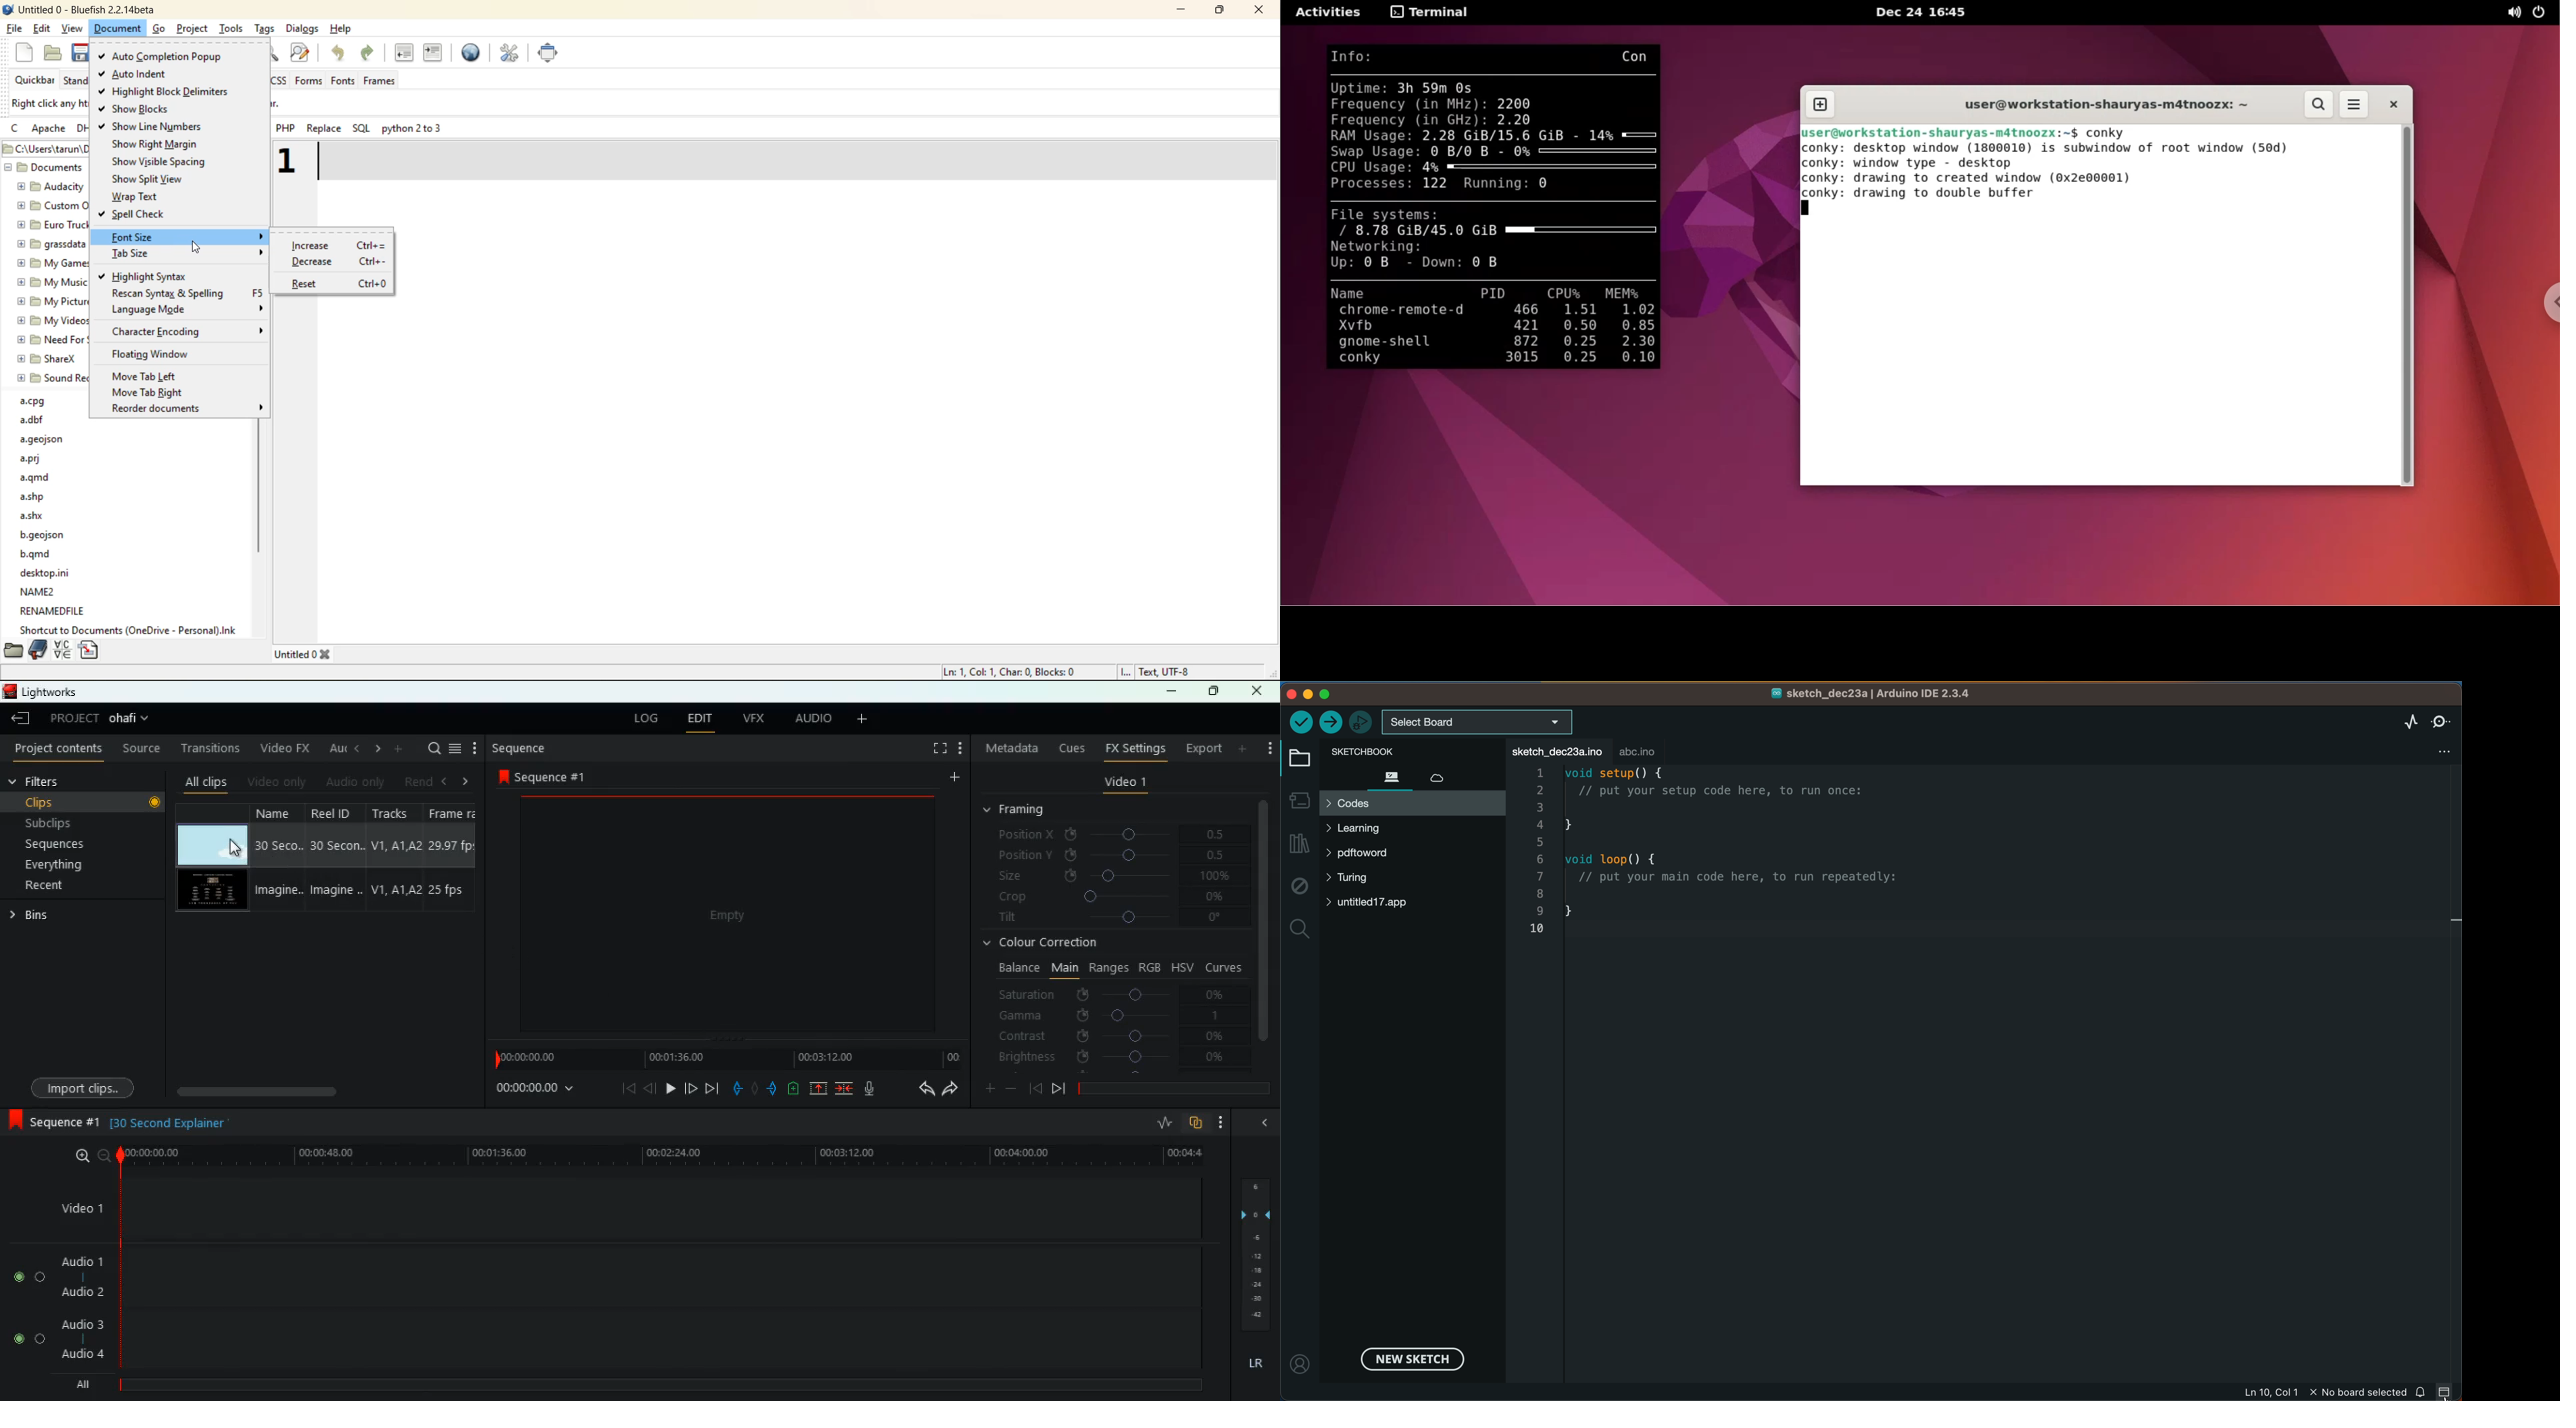  I want to click on php, so click(287, 127).